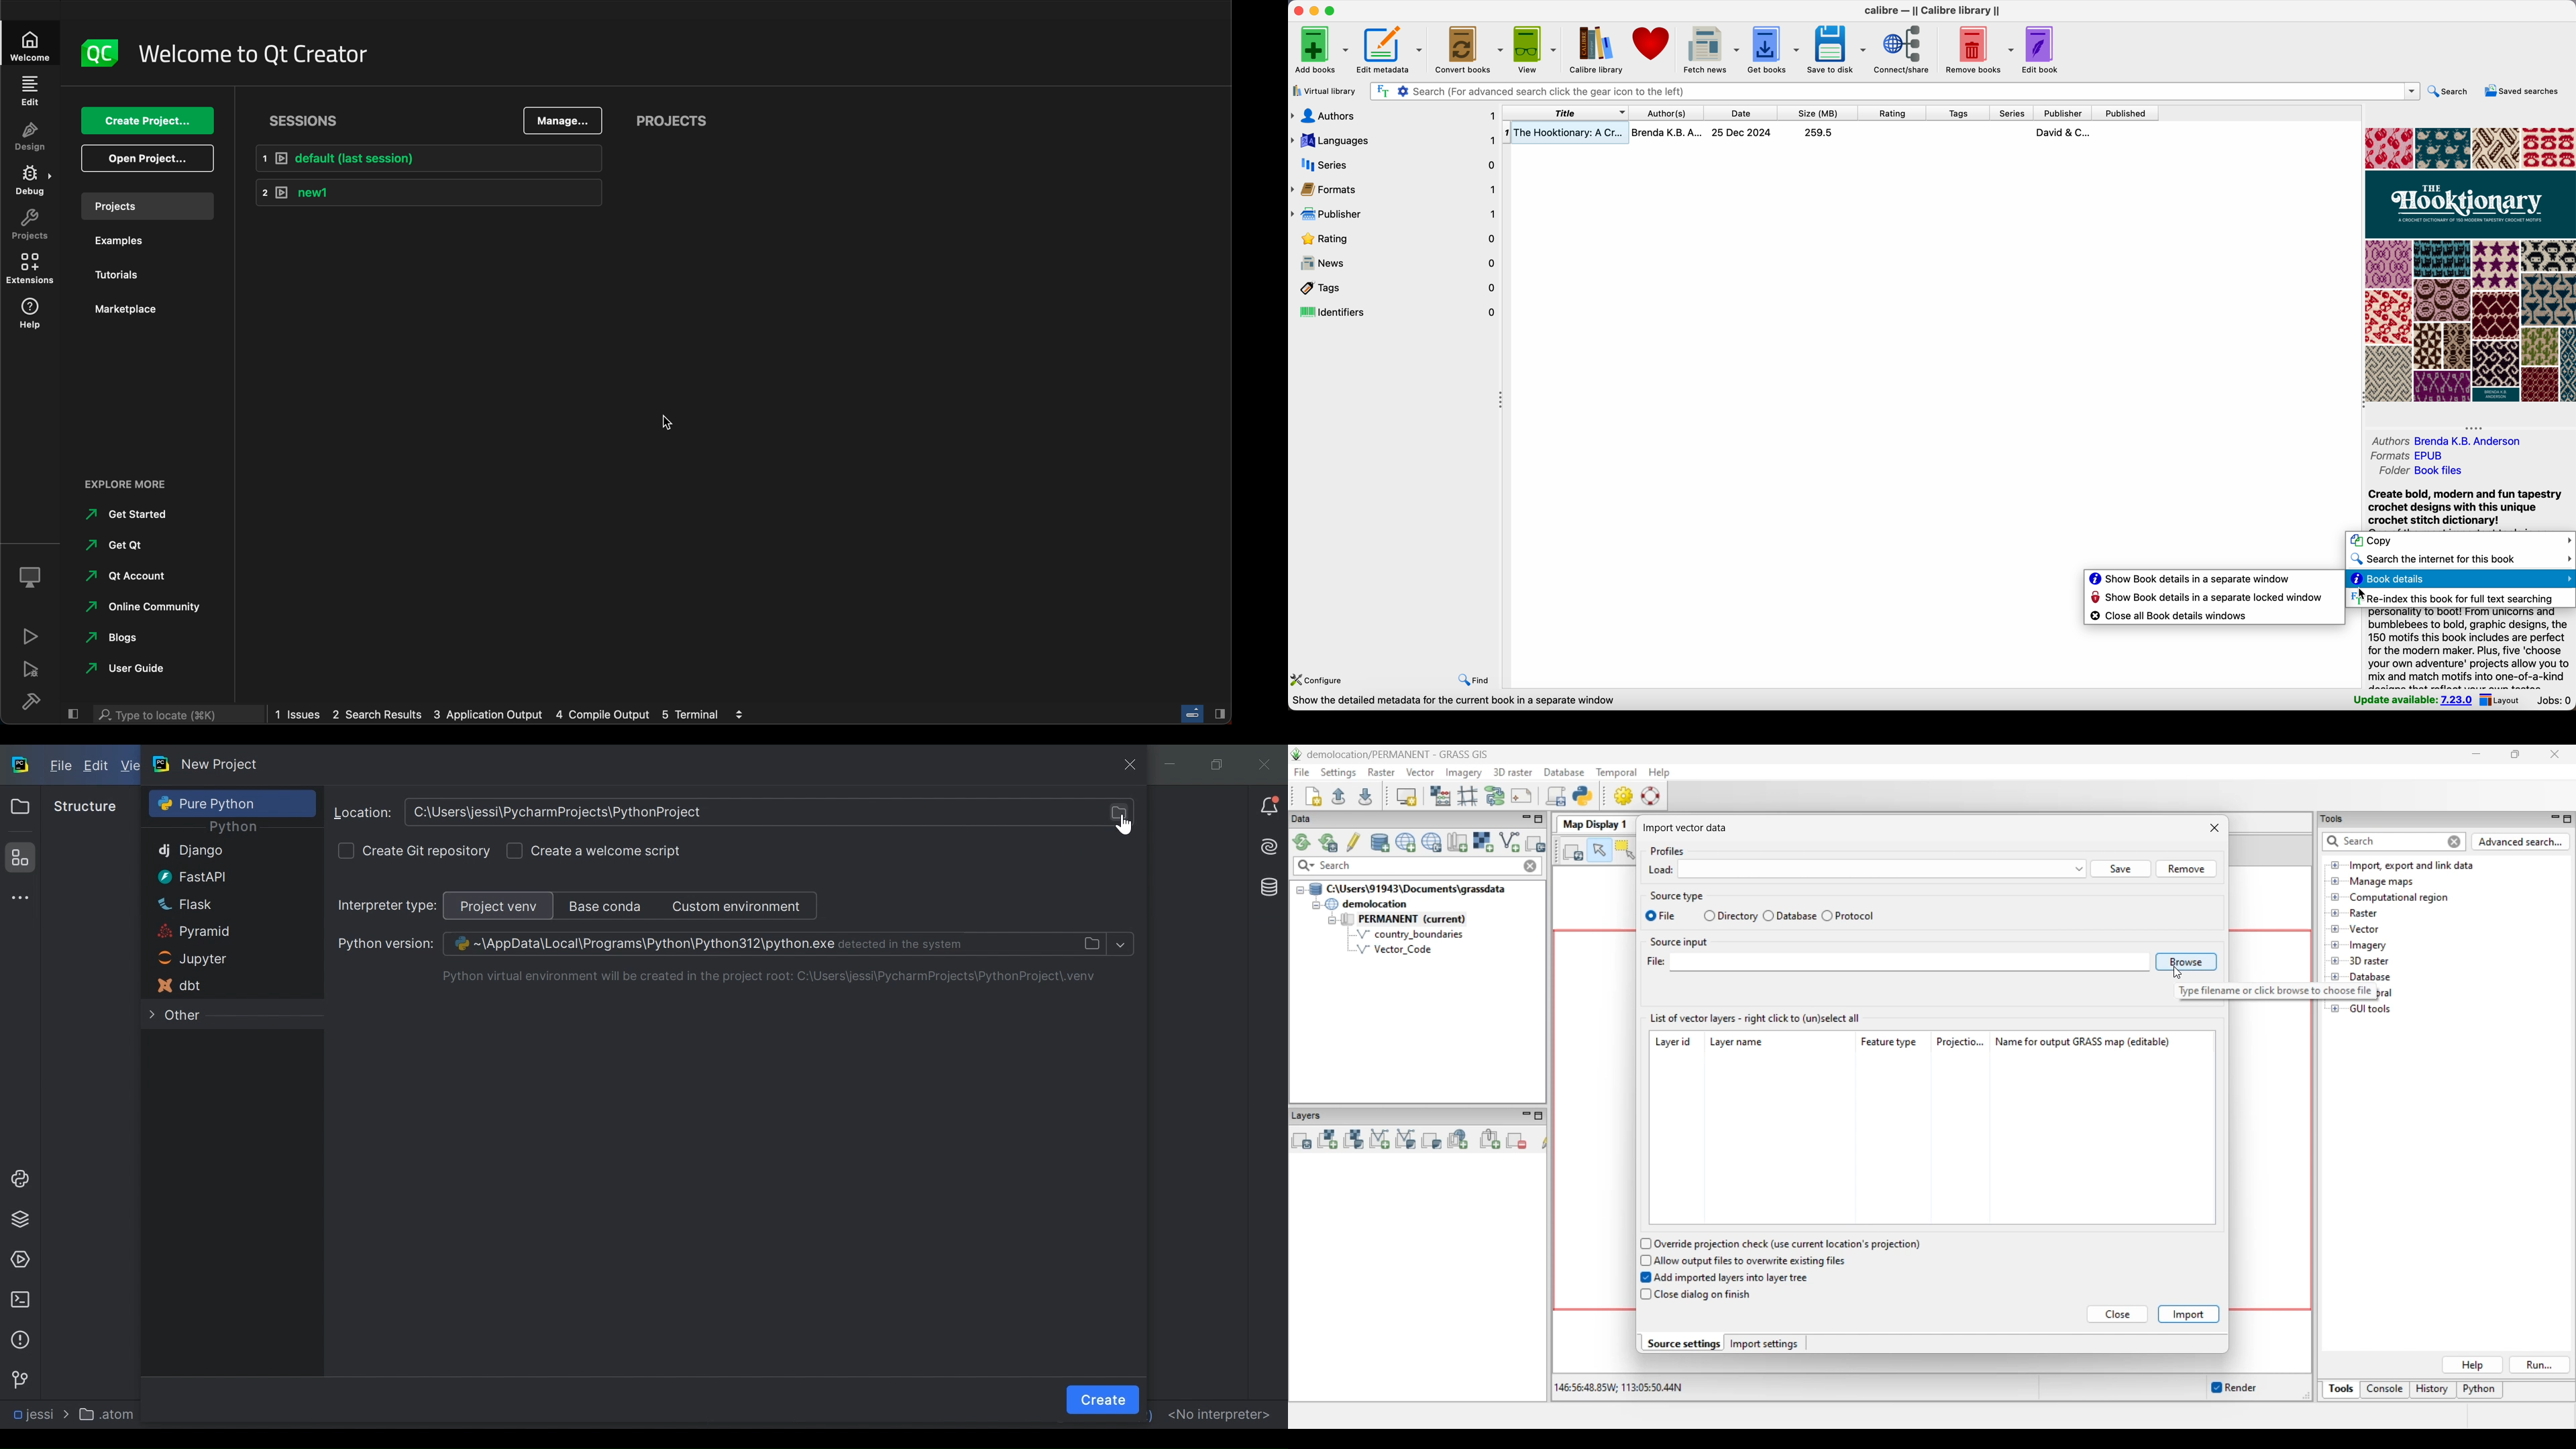 The image size is (2576, 1456). Describe the element at coordinates (315, 118) in the screenshot. I see `Sessions` at that location.